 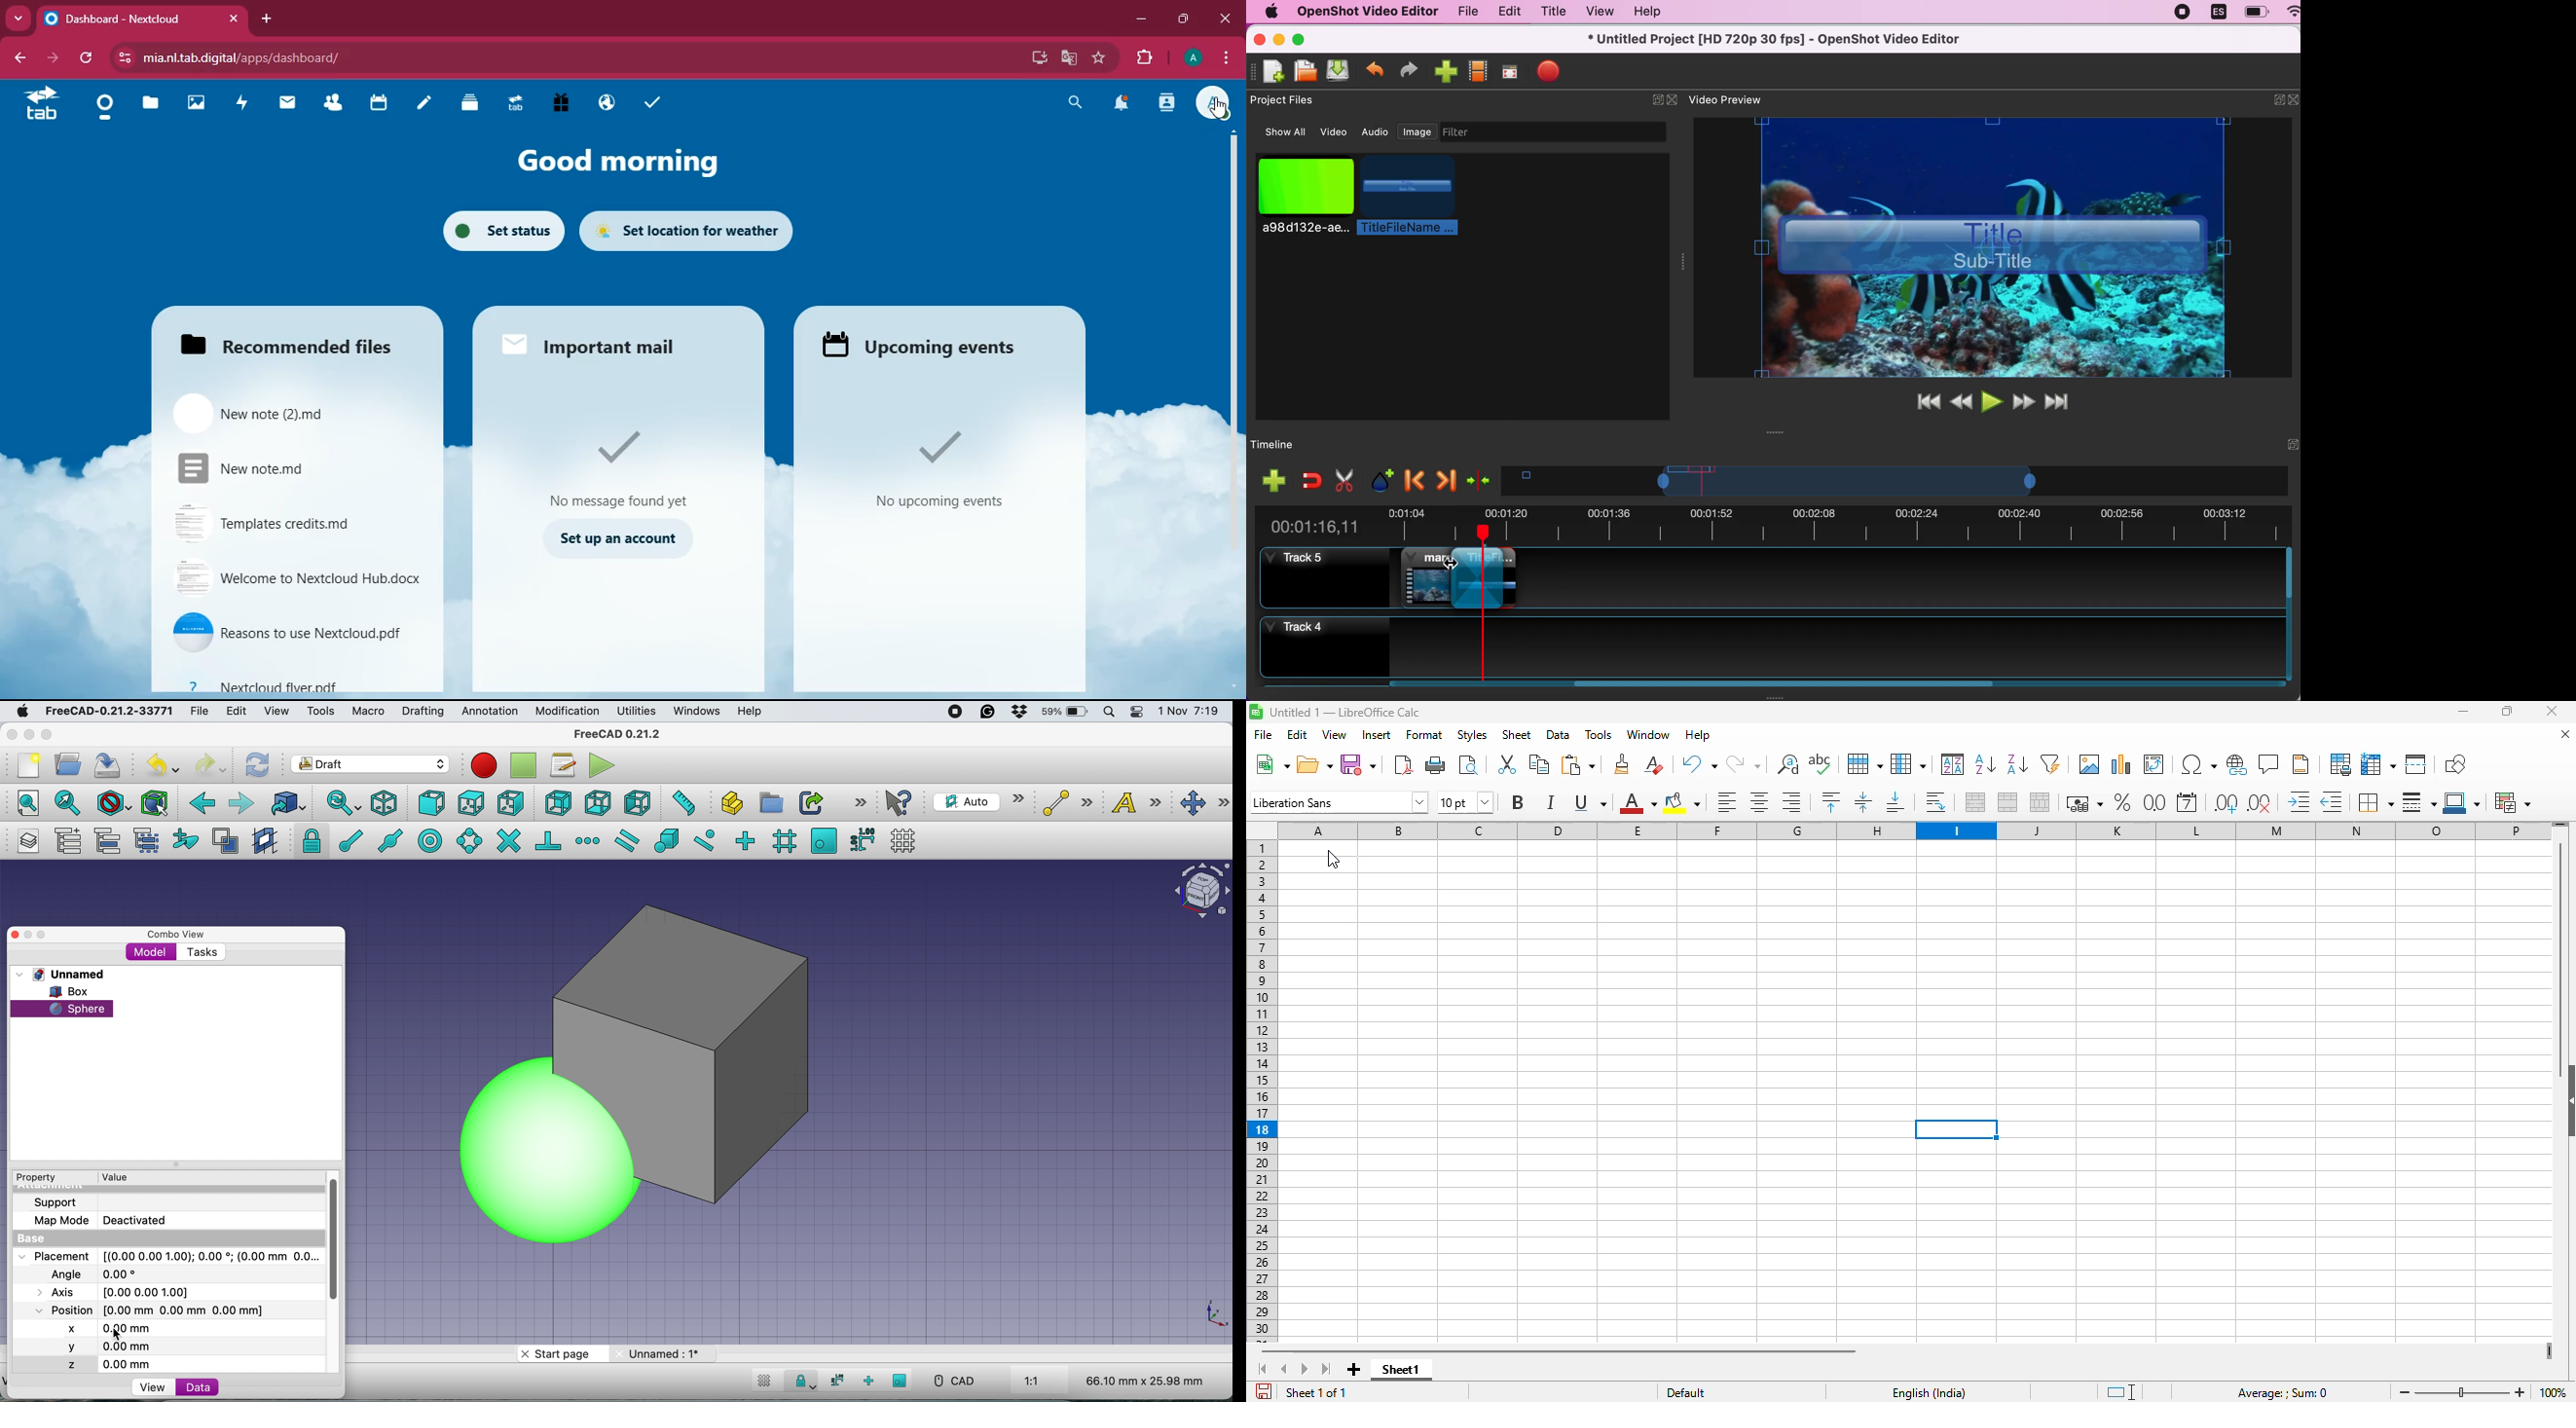 What do you see at coordinates (86, 58) in the screenshot?
I see `refresh` at bounding box center [86, 58].